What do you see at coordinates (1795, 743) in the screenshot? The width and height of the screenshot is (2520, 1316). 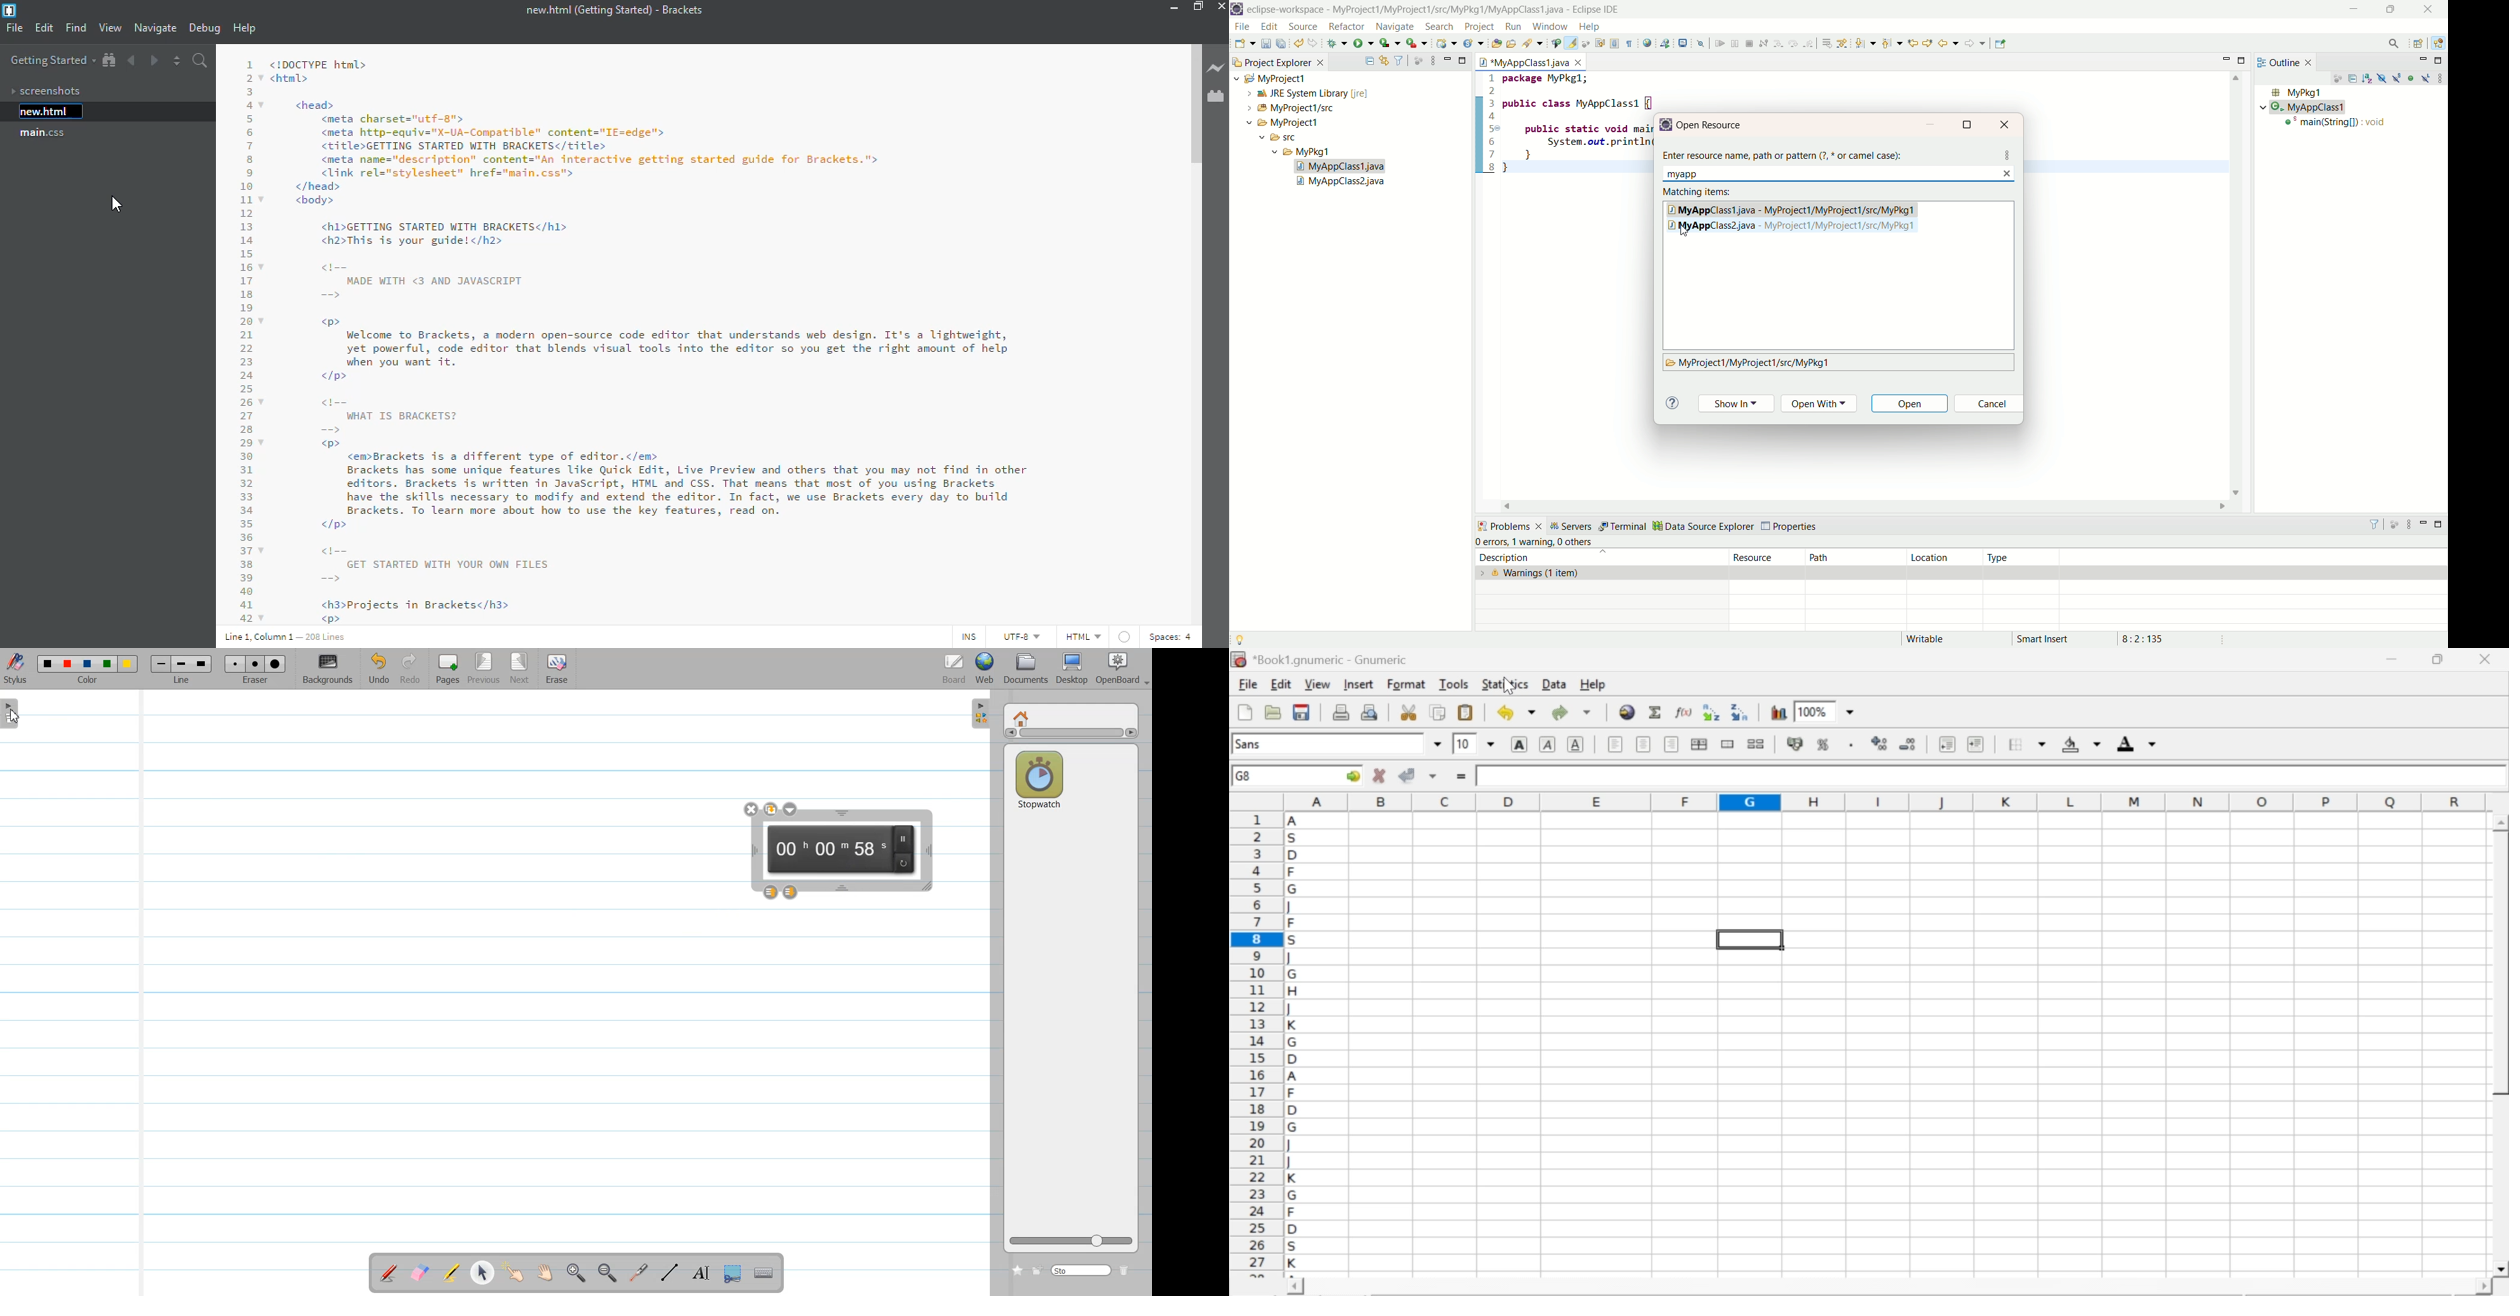 I see `format selection as accounting` at bounding box center [1795, 743].